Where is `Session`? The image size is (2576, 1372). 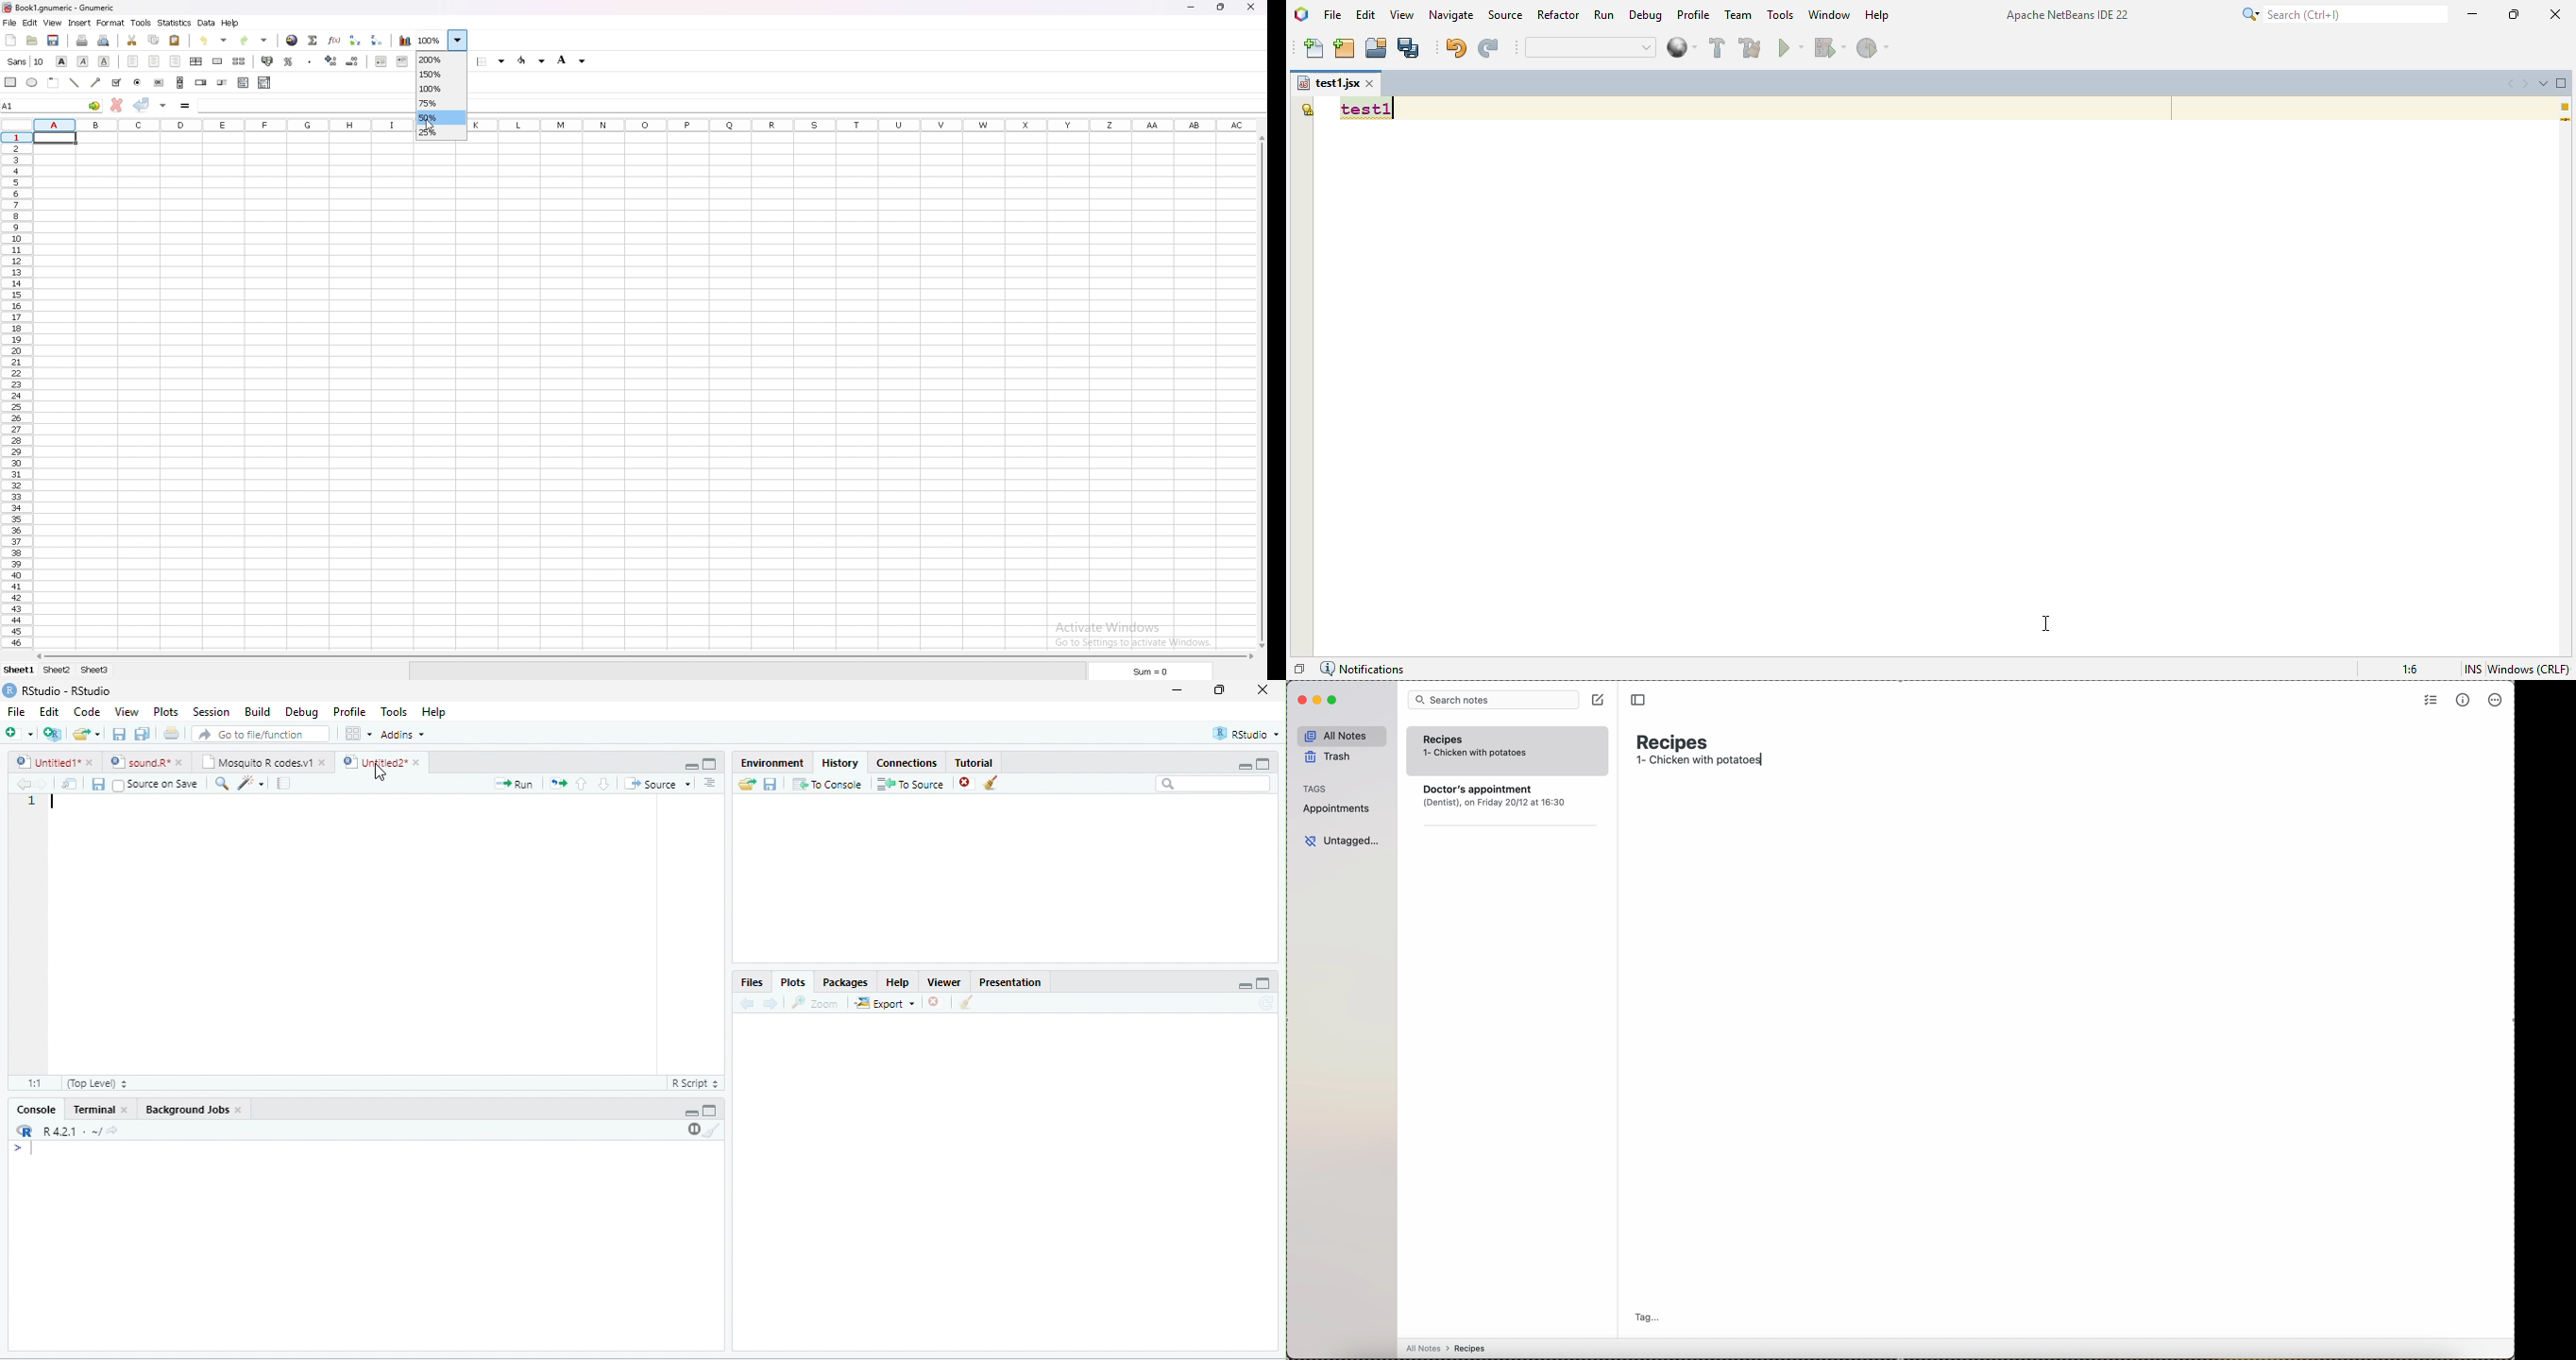
Session is located at coordinates (213, 713).